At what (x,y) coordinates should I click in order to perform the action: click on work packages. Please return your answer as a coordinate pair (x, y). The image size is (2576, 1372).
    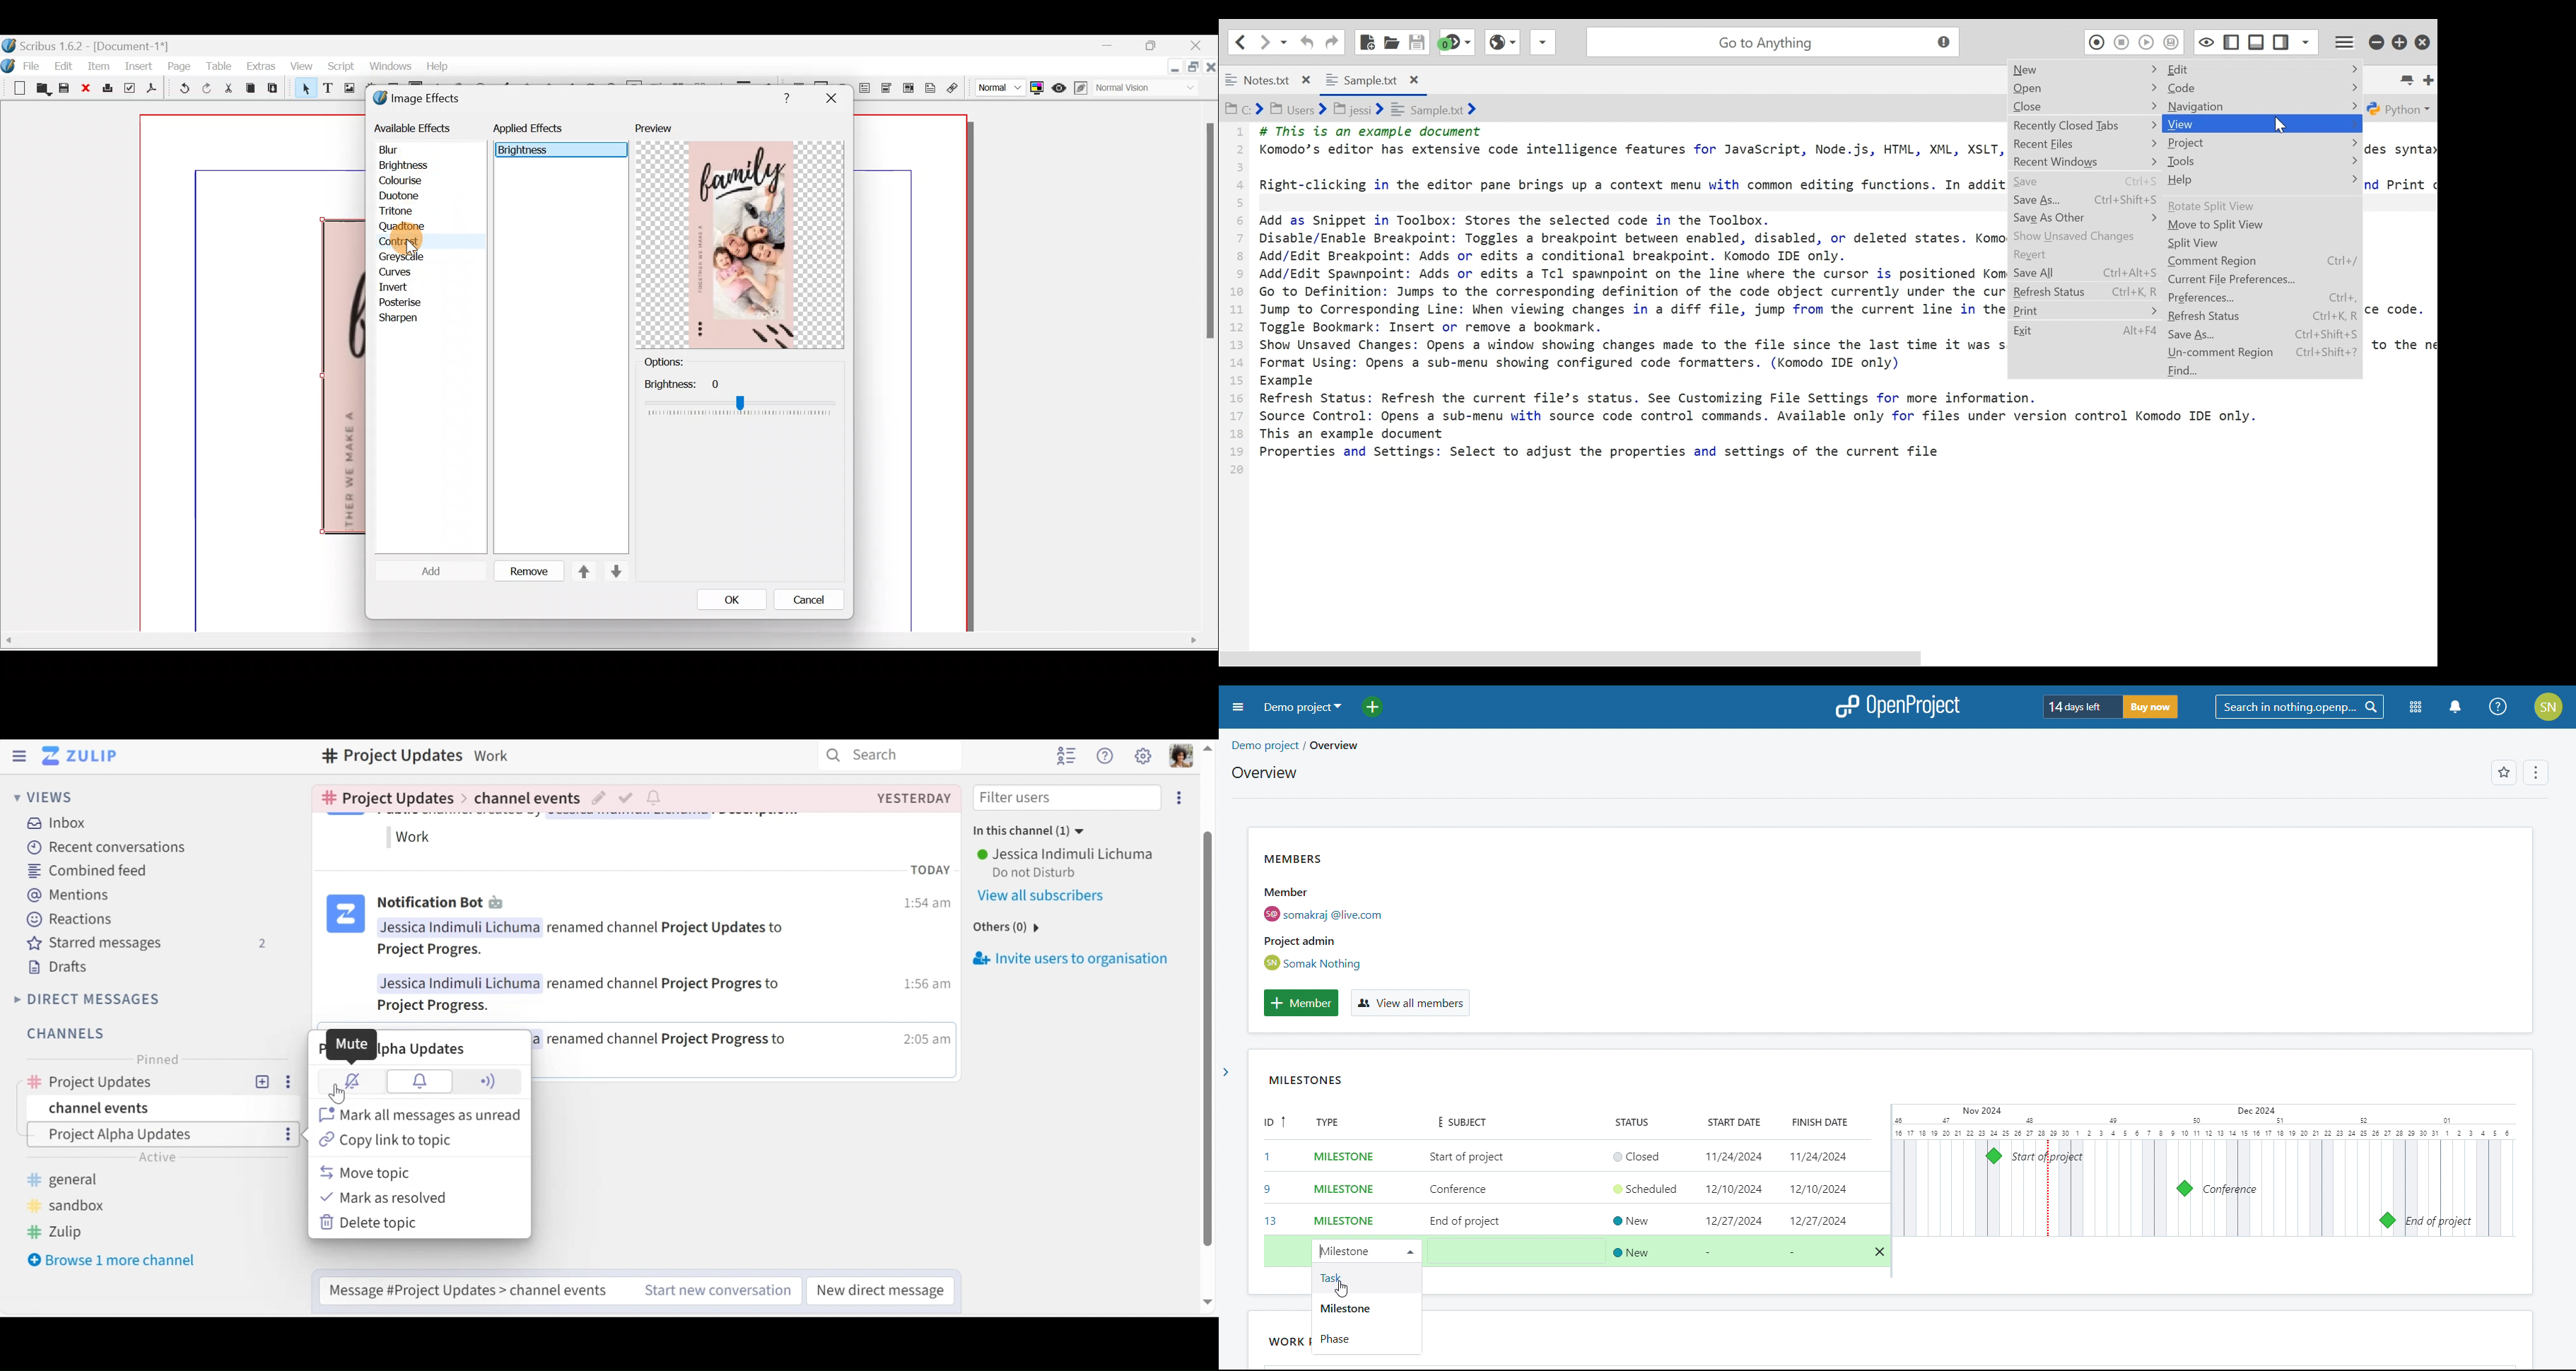
    Looking at the image, I should click on (1286, 1341).